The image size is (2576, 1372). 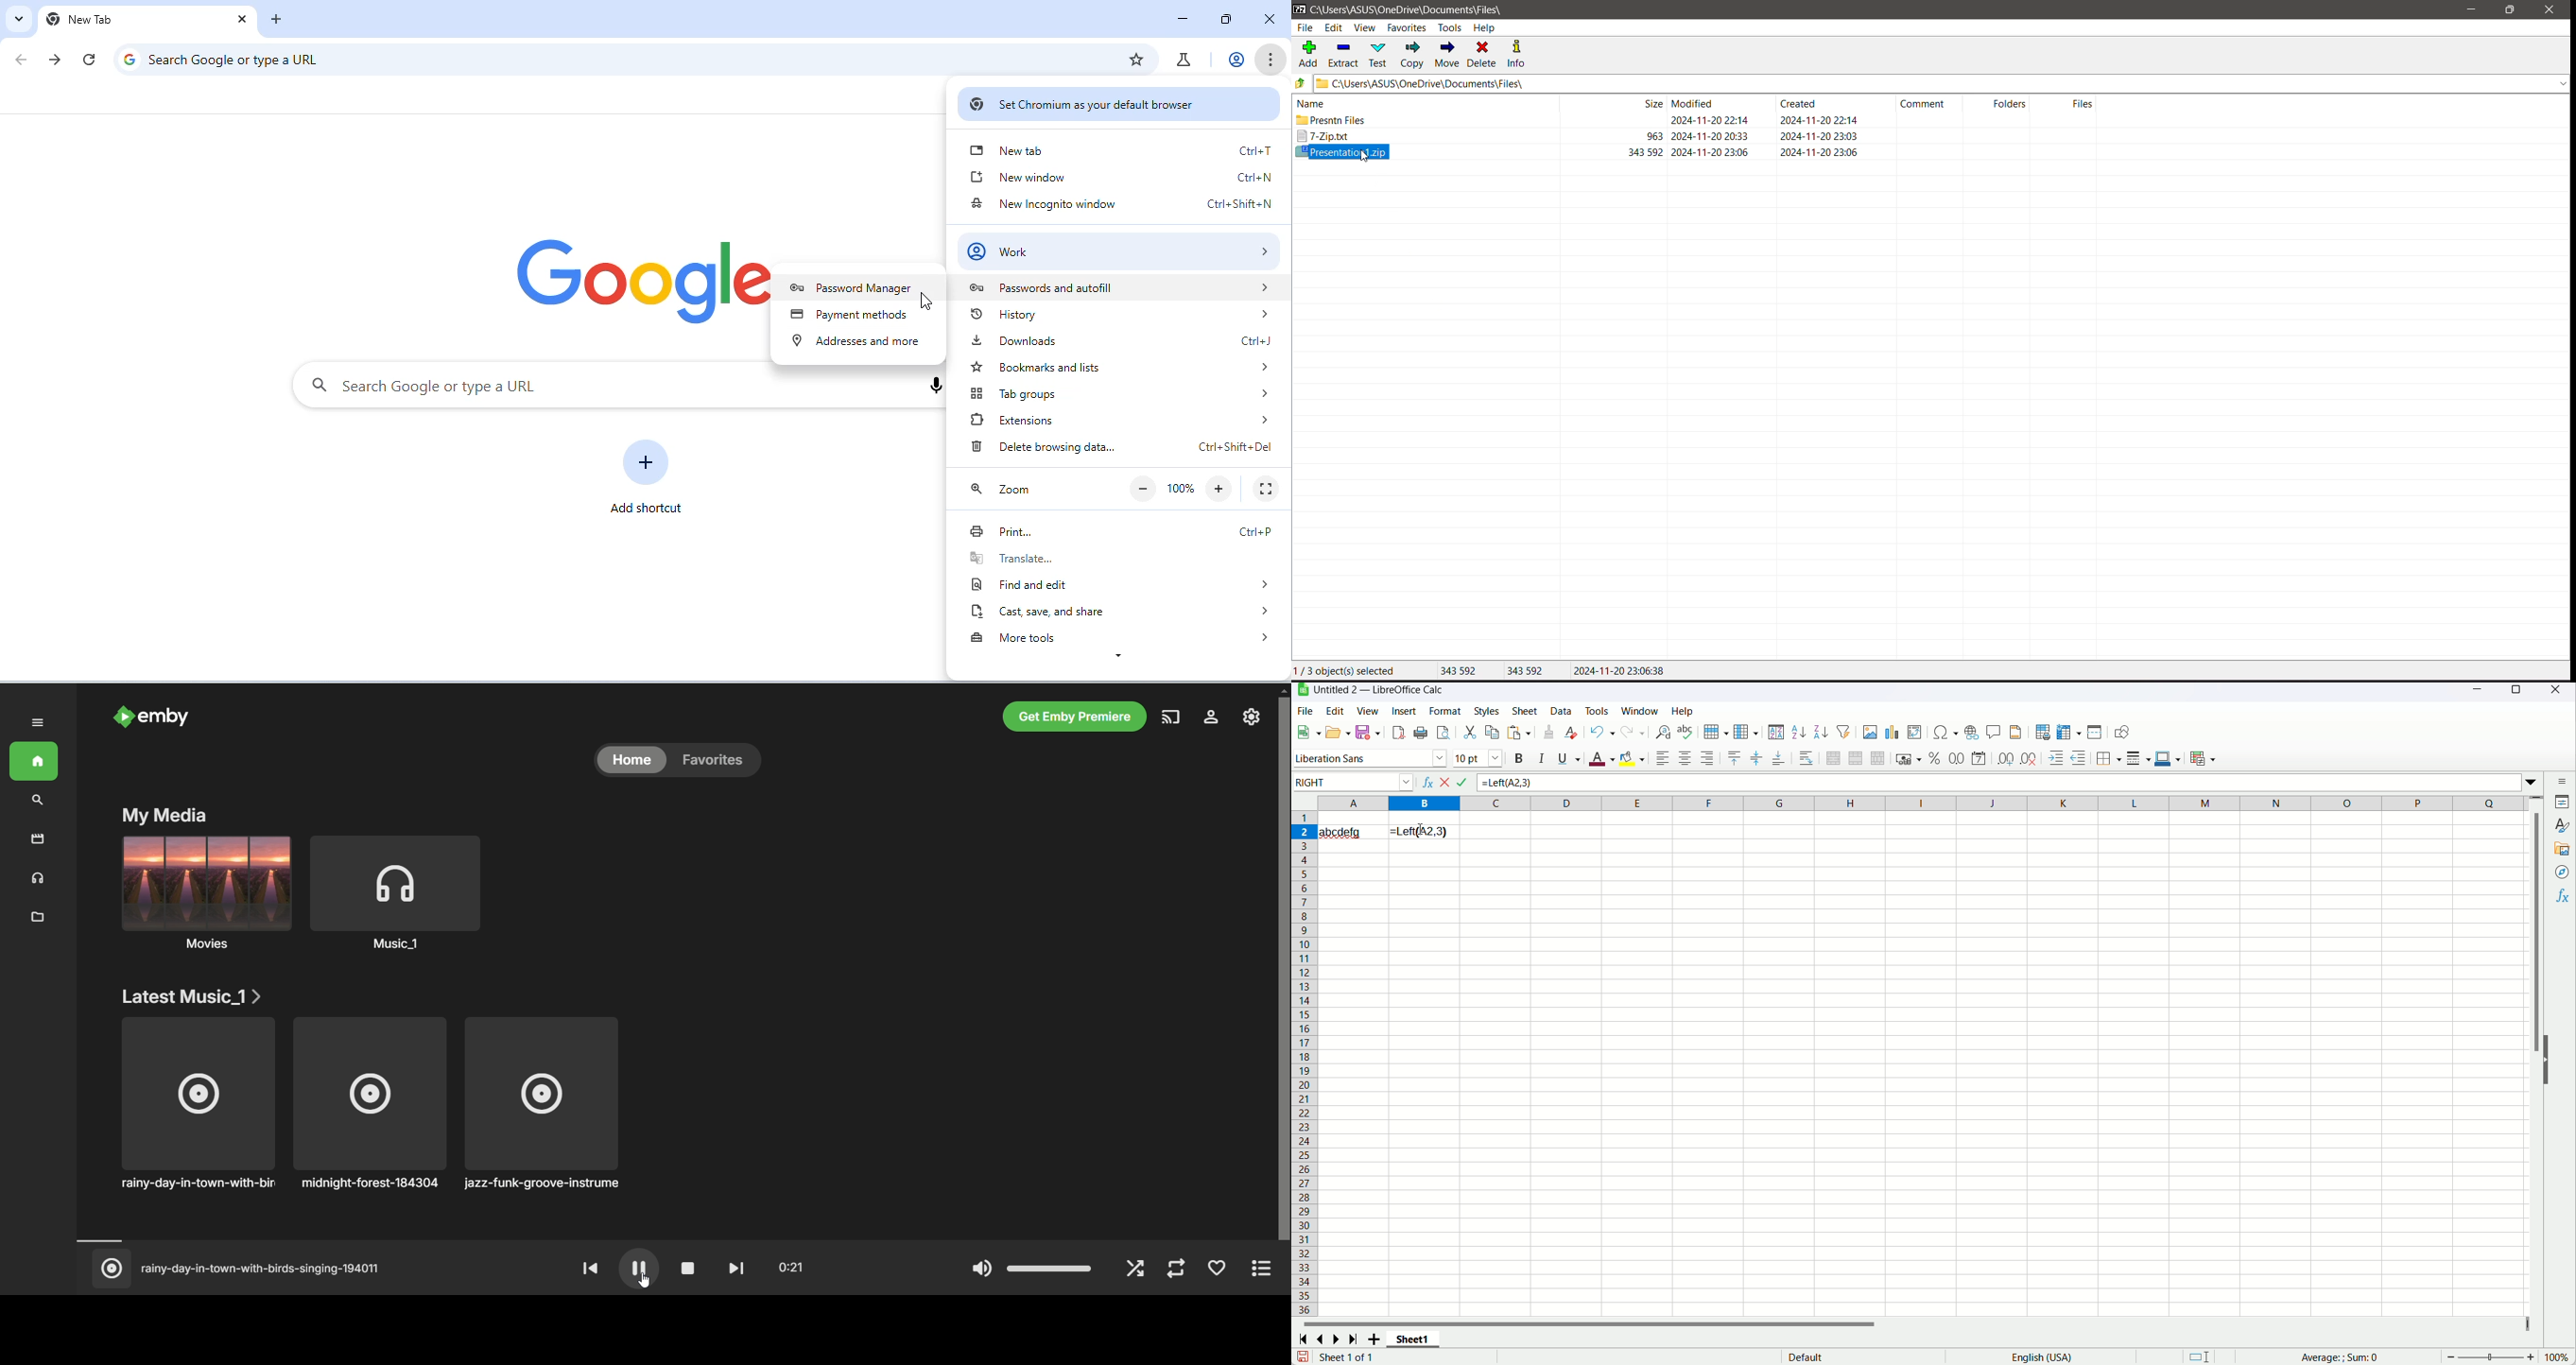 I want to click on File, so click(x=1305, y=28).